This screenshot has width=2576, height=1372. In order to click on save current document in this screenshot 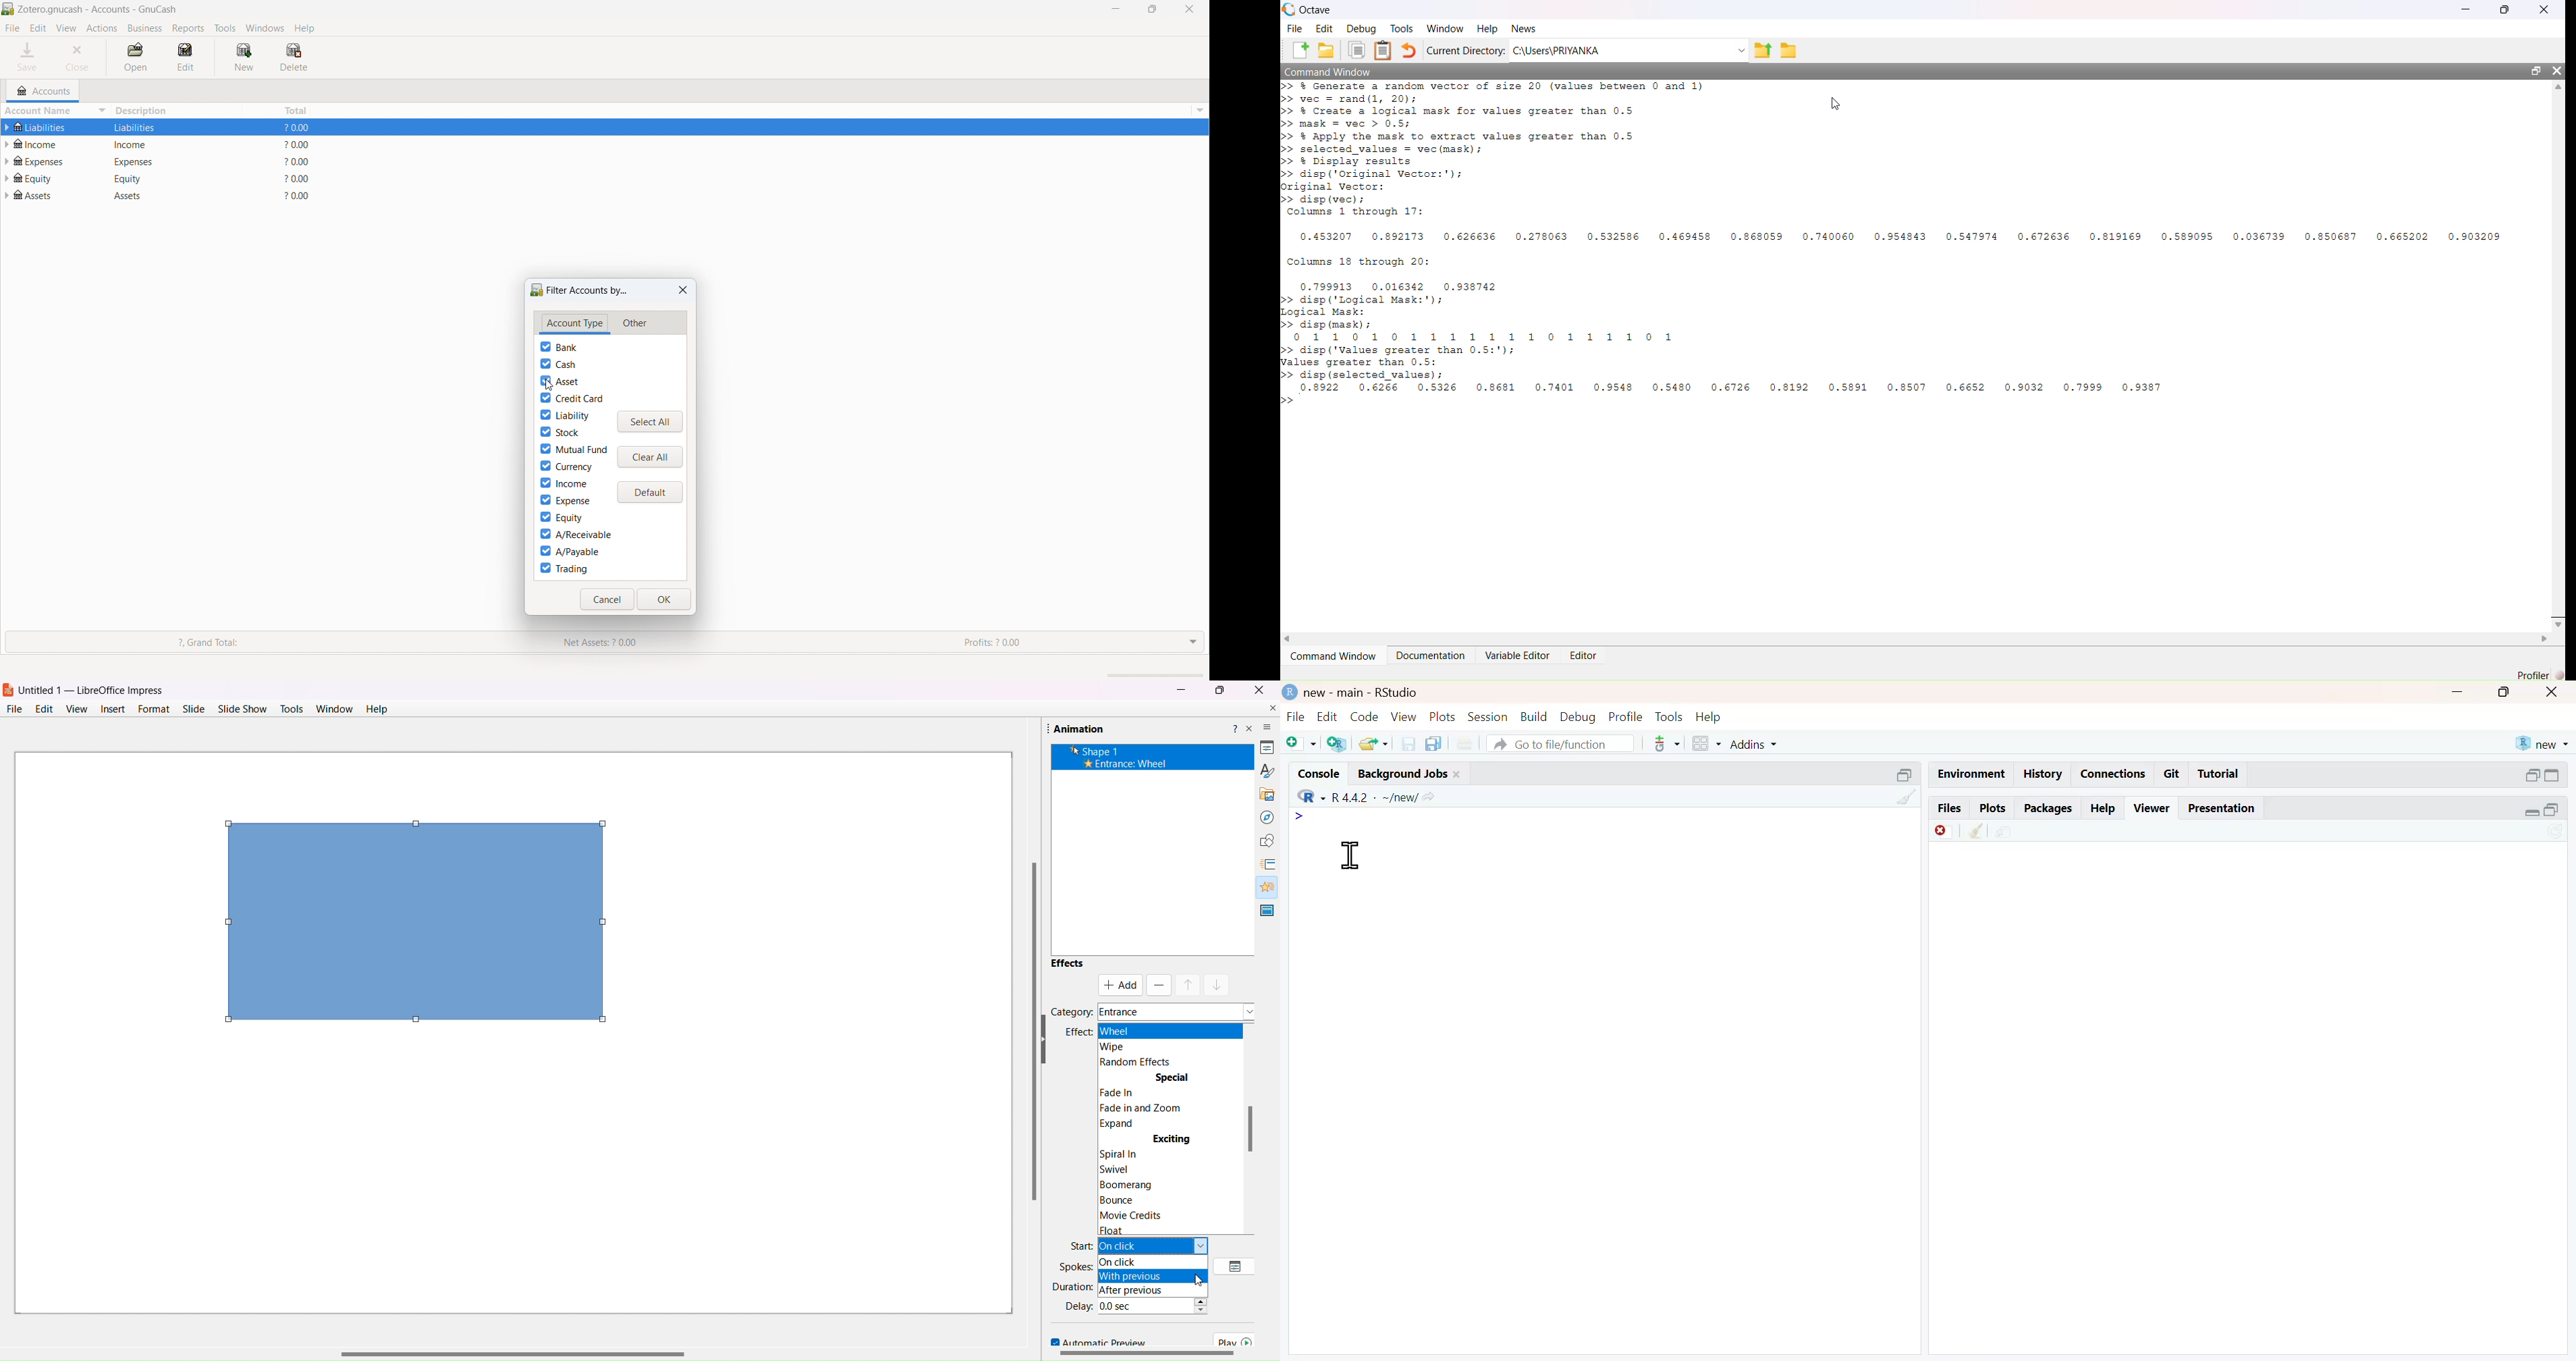, I will do `click(1410, 745)`.